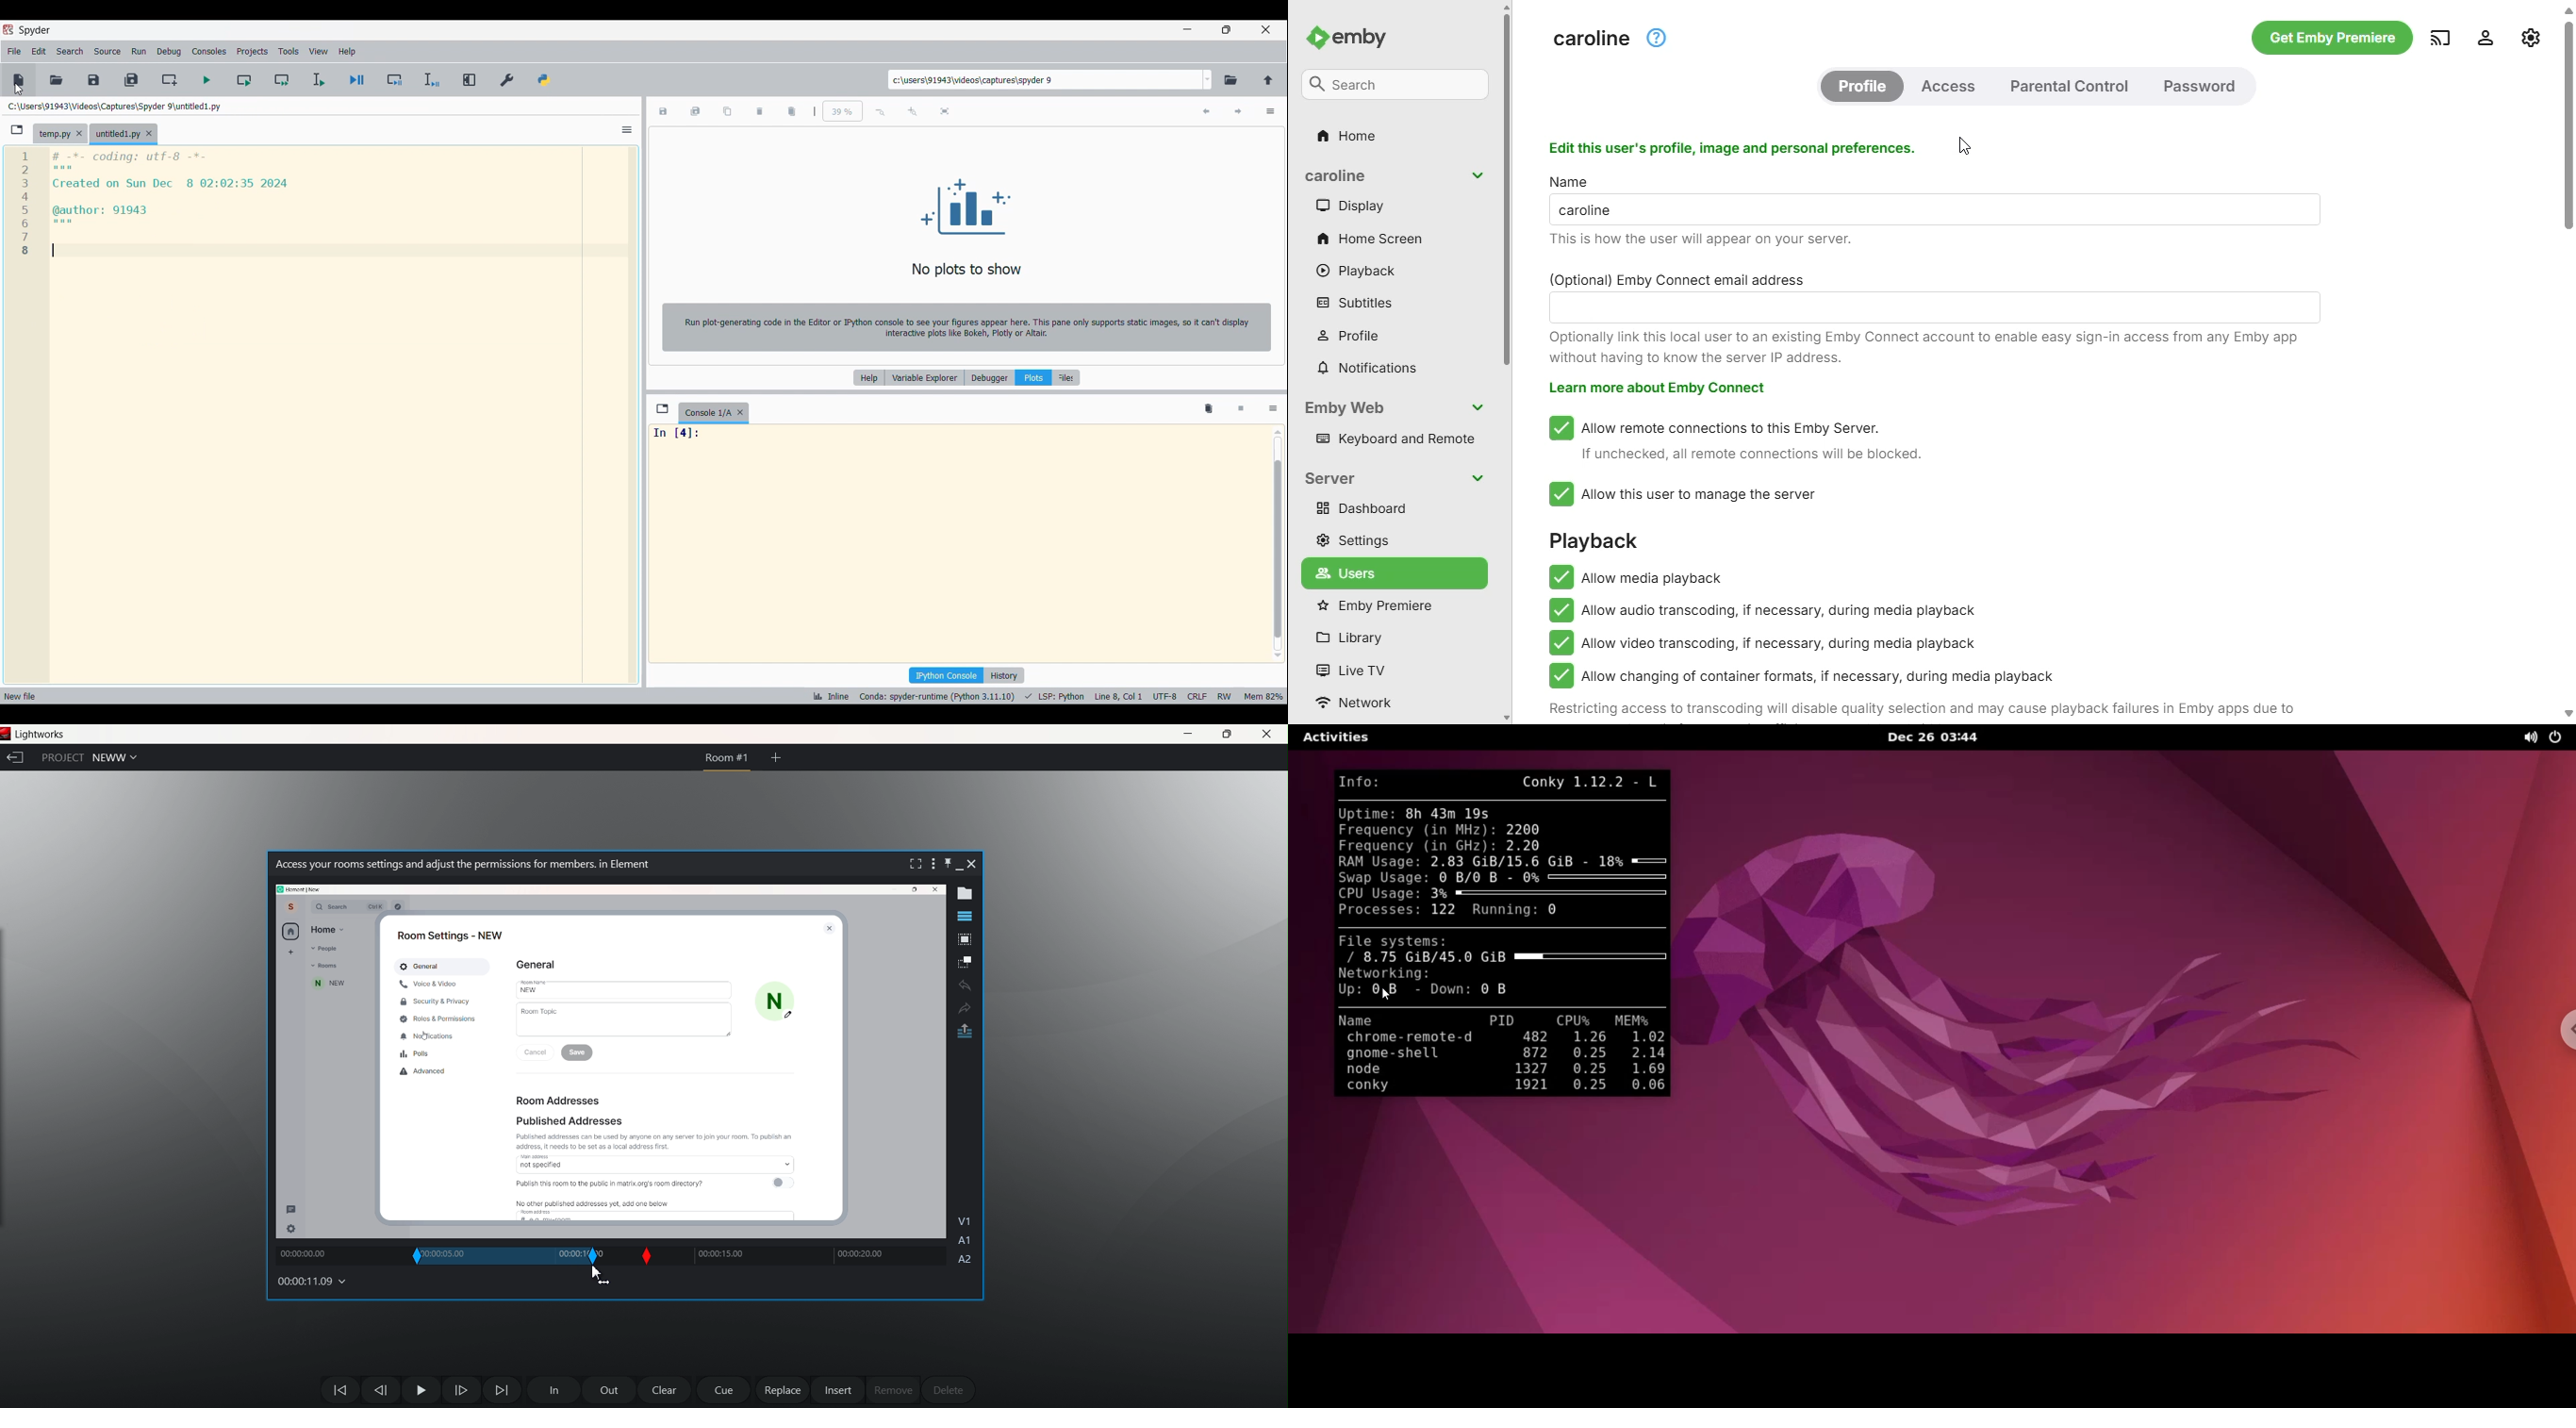 Image resolution: width=2576 pixels, height=1428 pixels. I want to click on Maximize current pane, so click(469, 80).